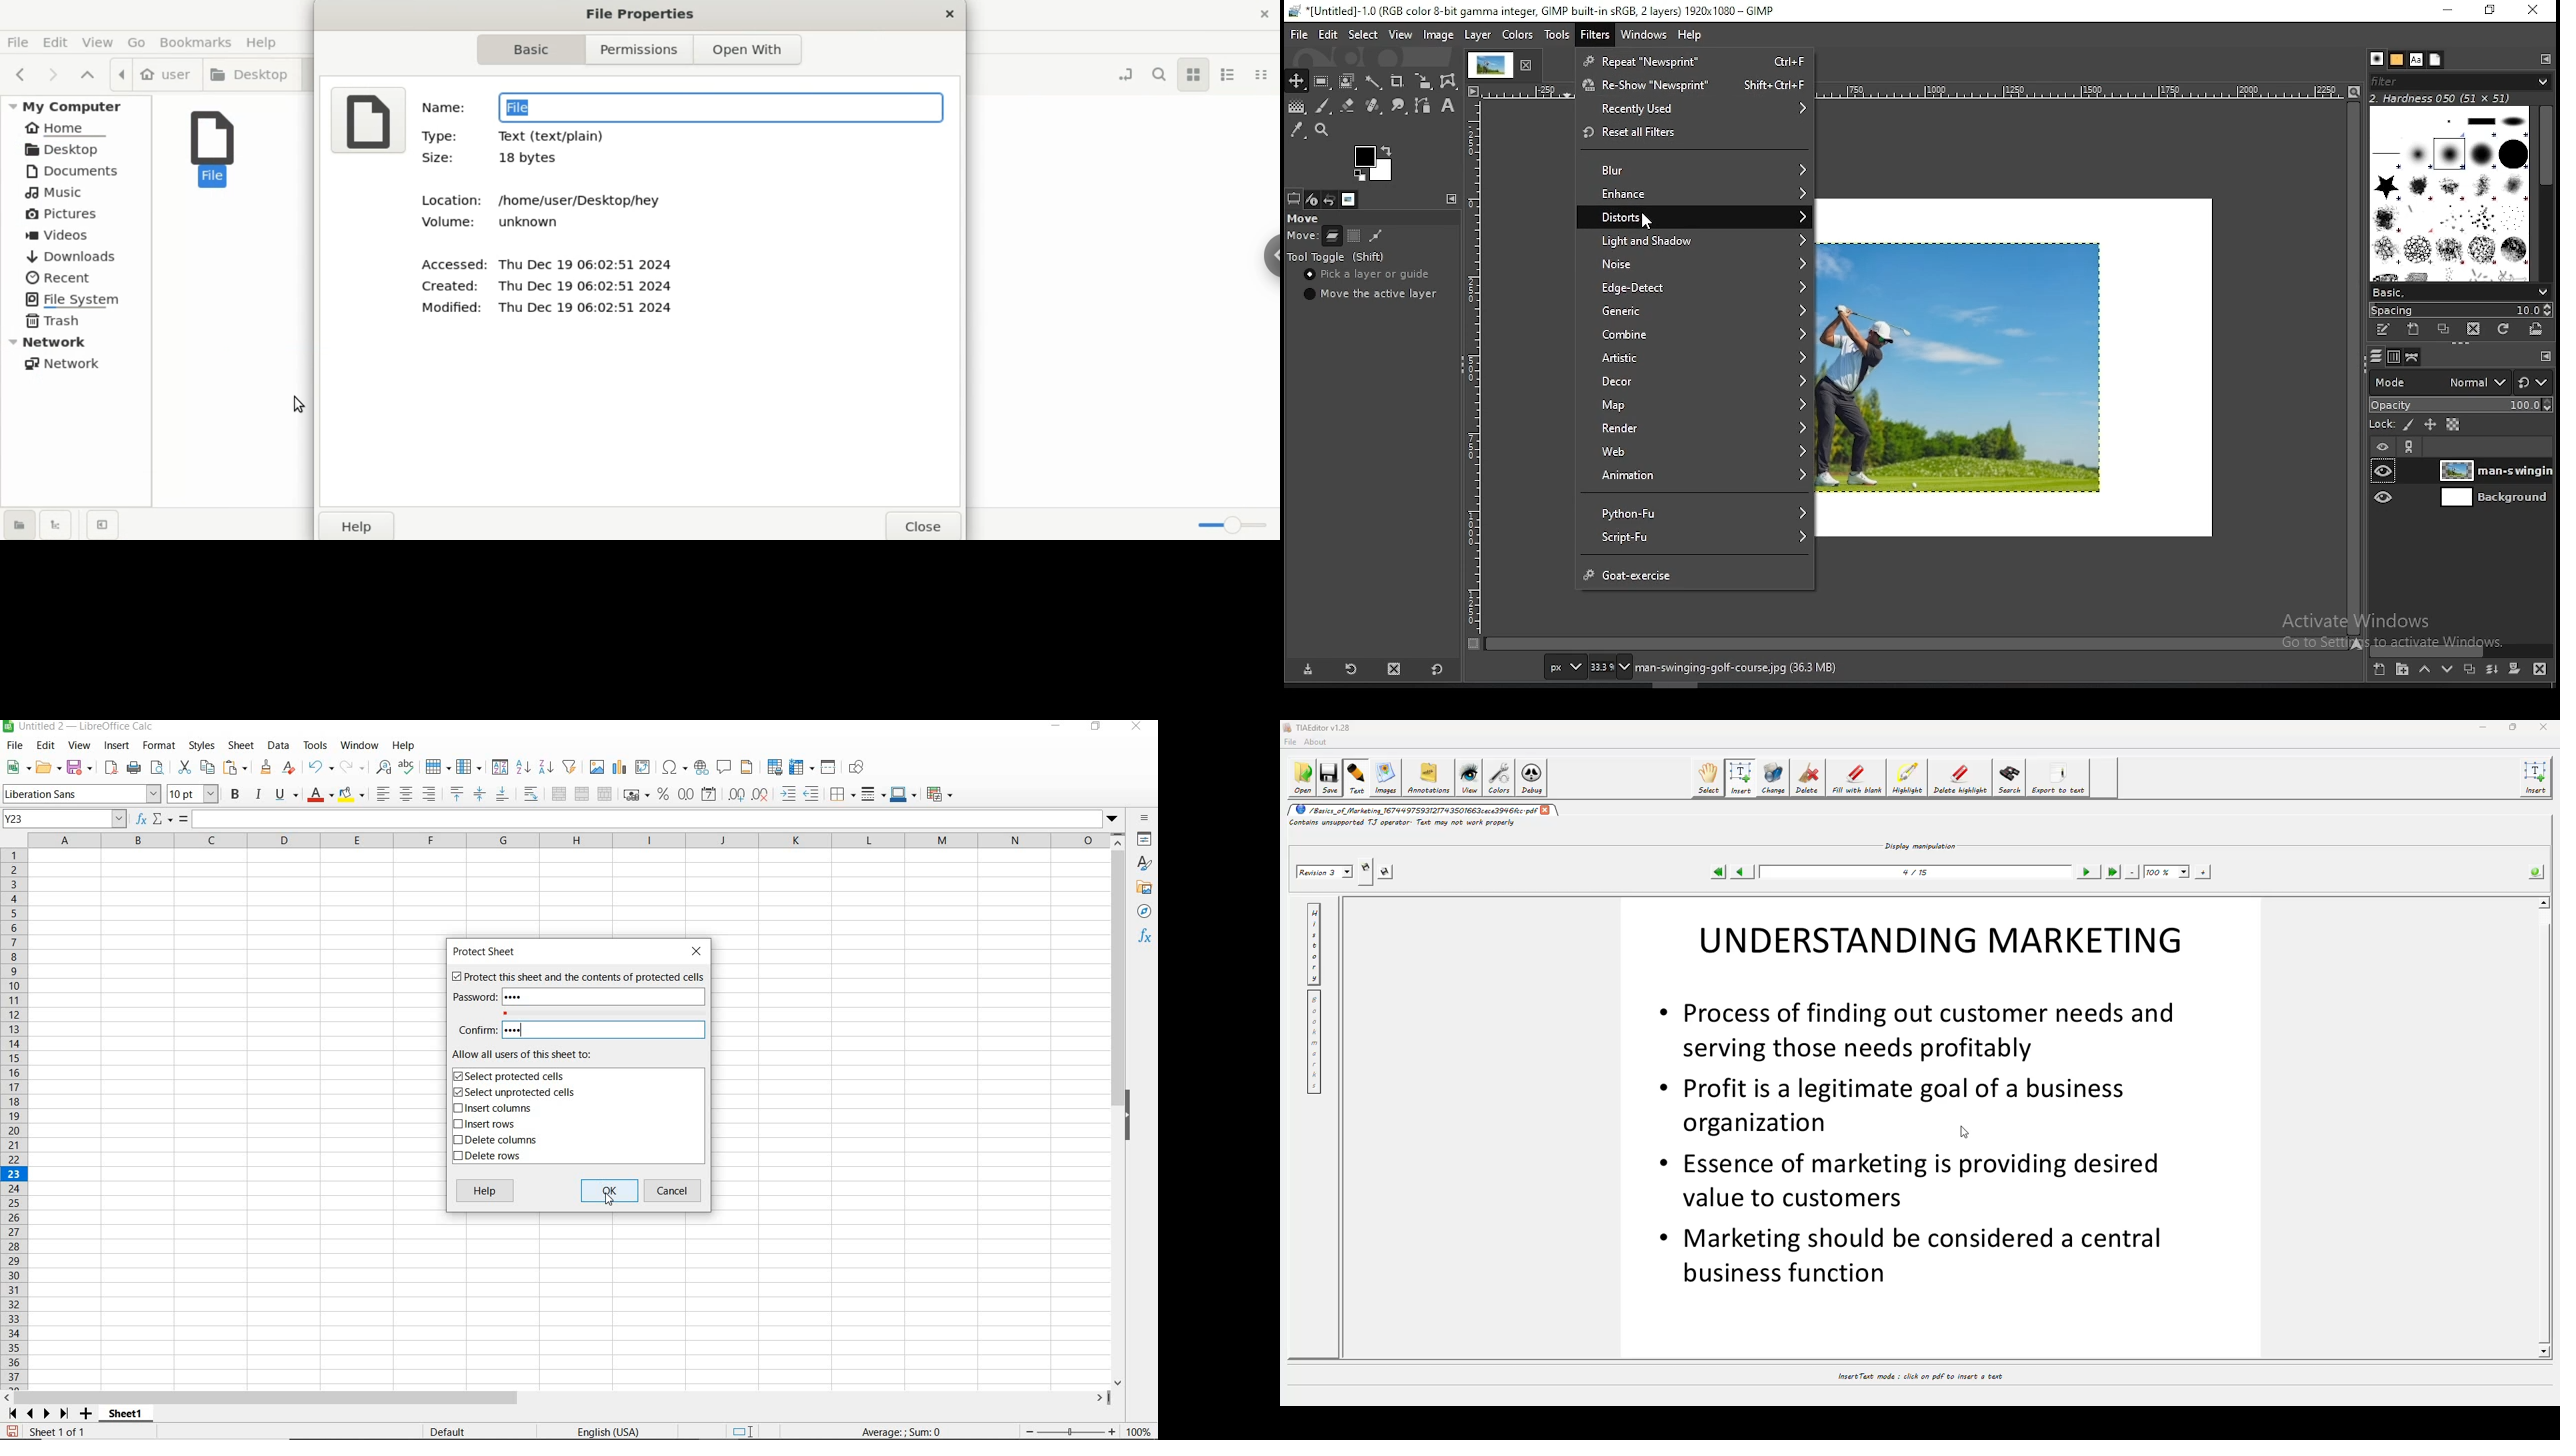  I want to click on STYLES, so click(201, 746).